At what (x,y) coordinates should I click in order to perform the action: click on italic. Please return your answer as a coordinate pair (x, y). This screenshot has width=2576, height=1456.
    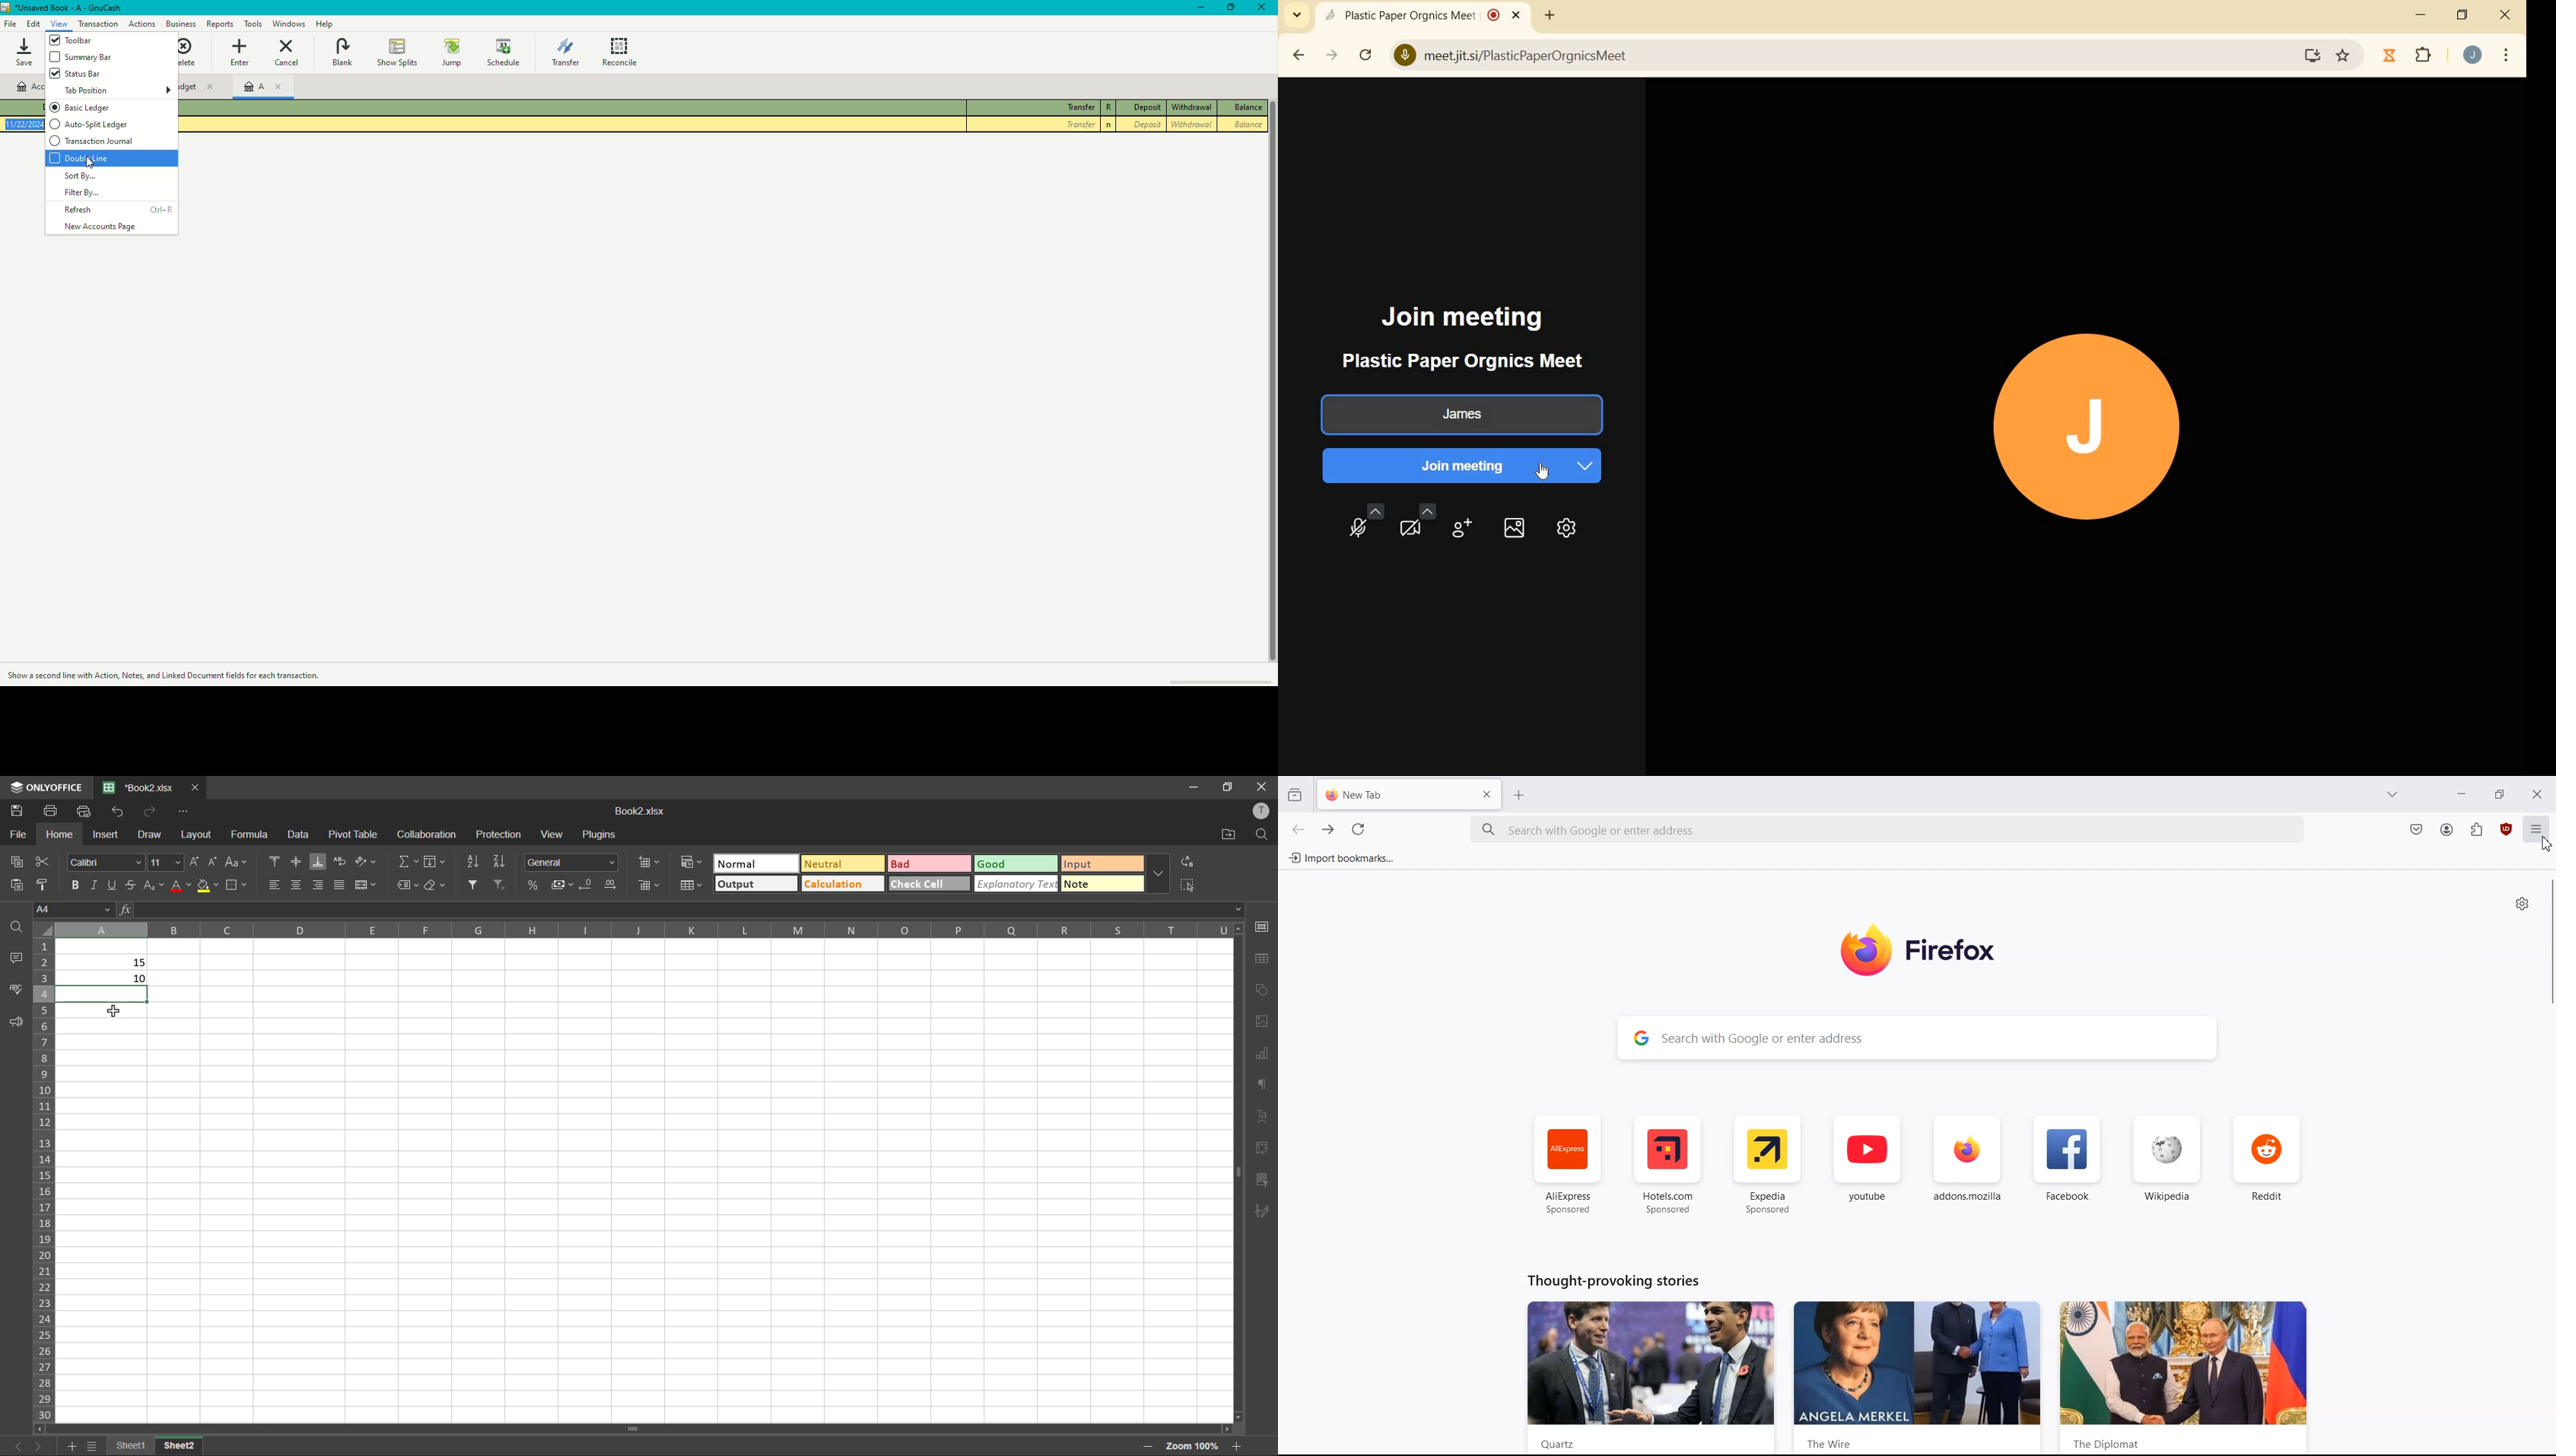
    Looking at the image, I should click on (95, 883).